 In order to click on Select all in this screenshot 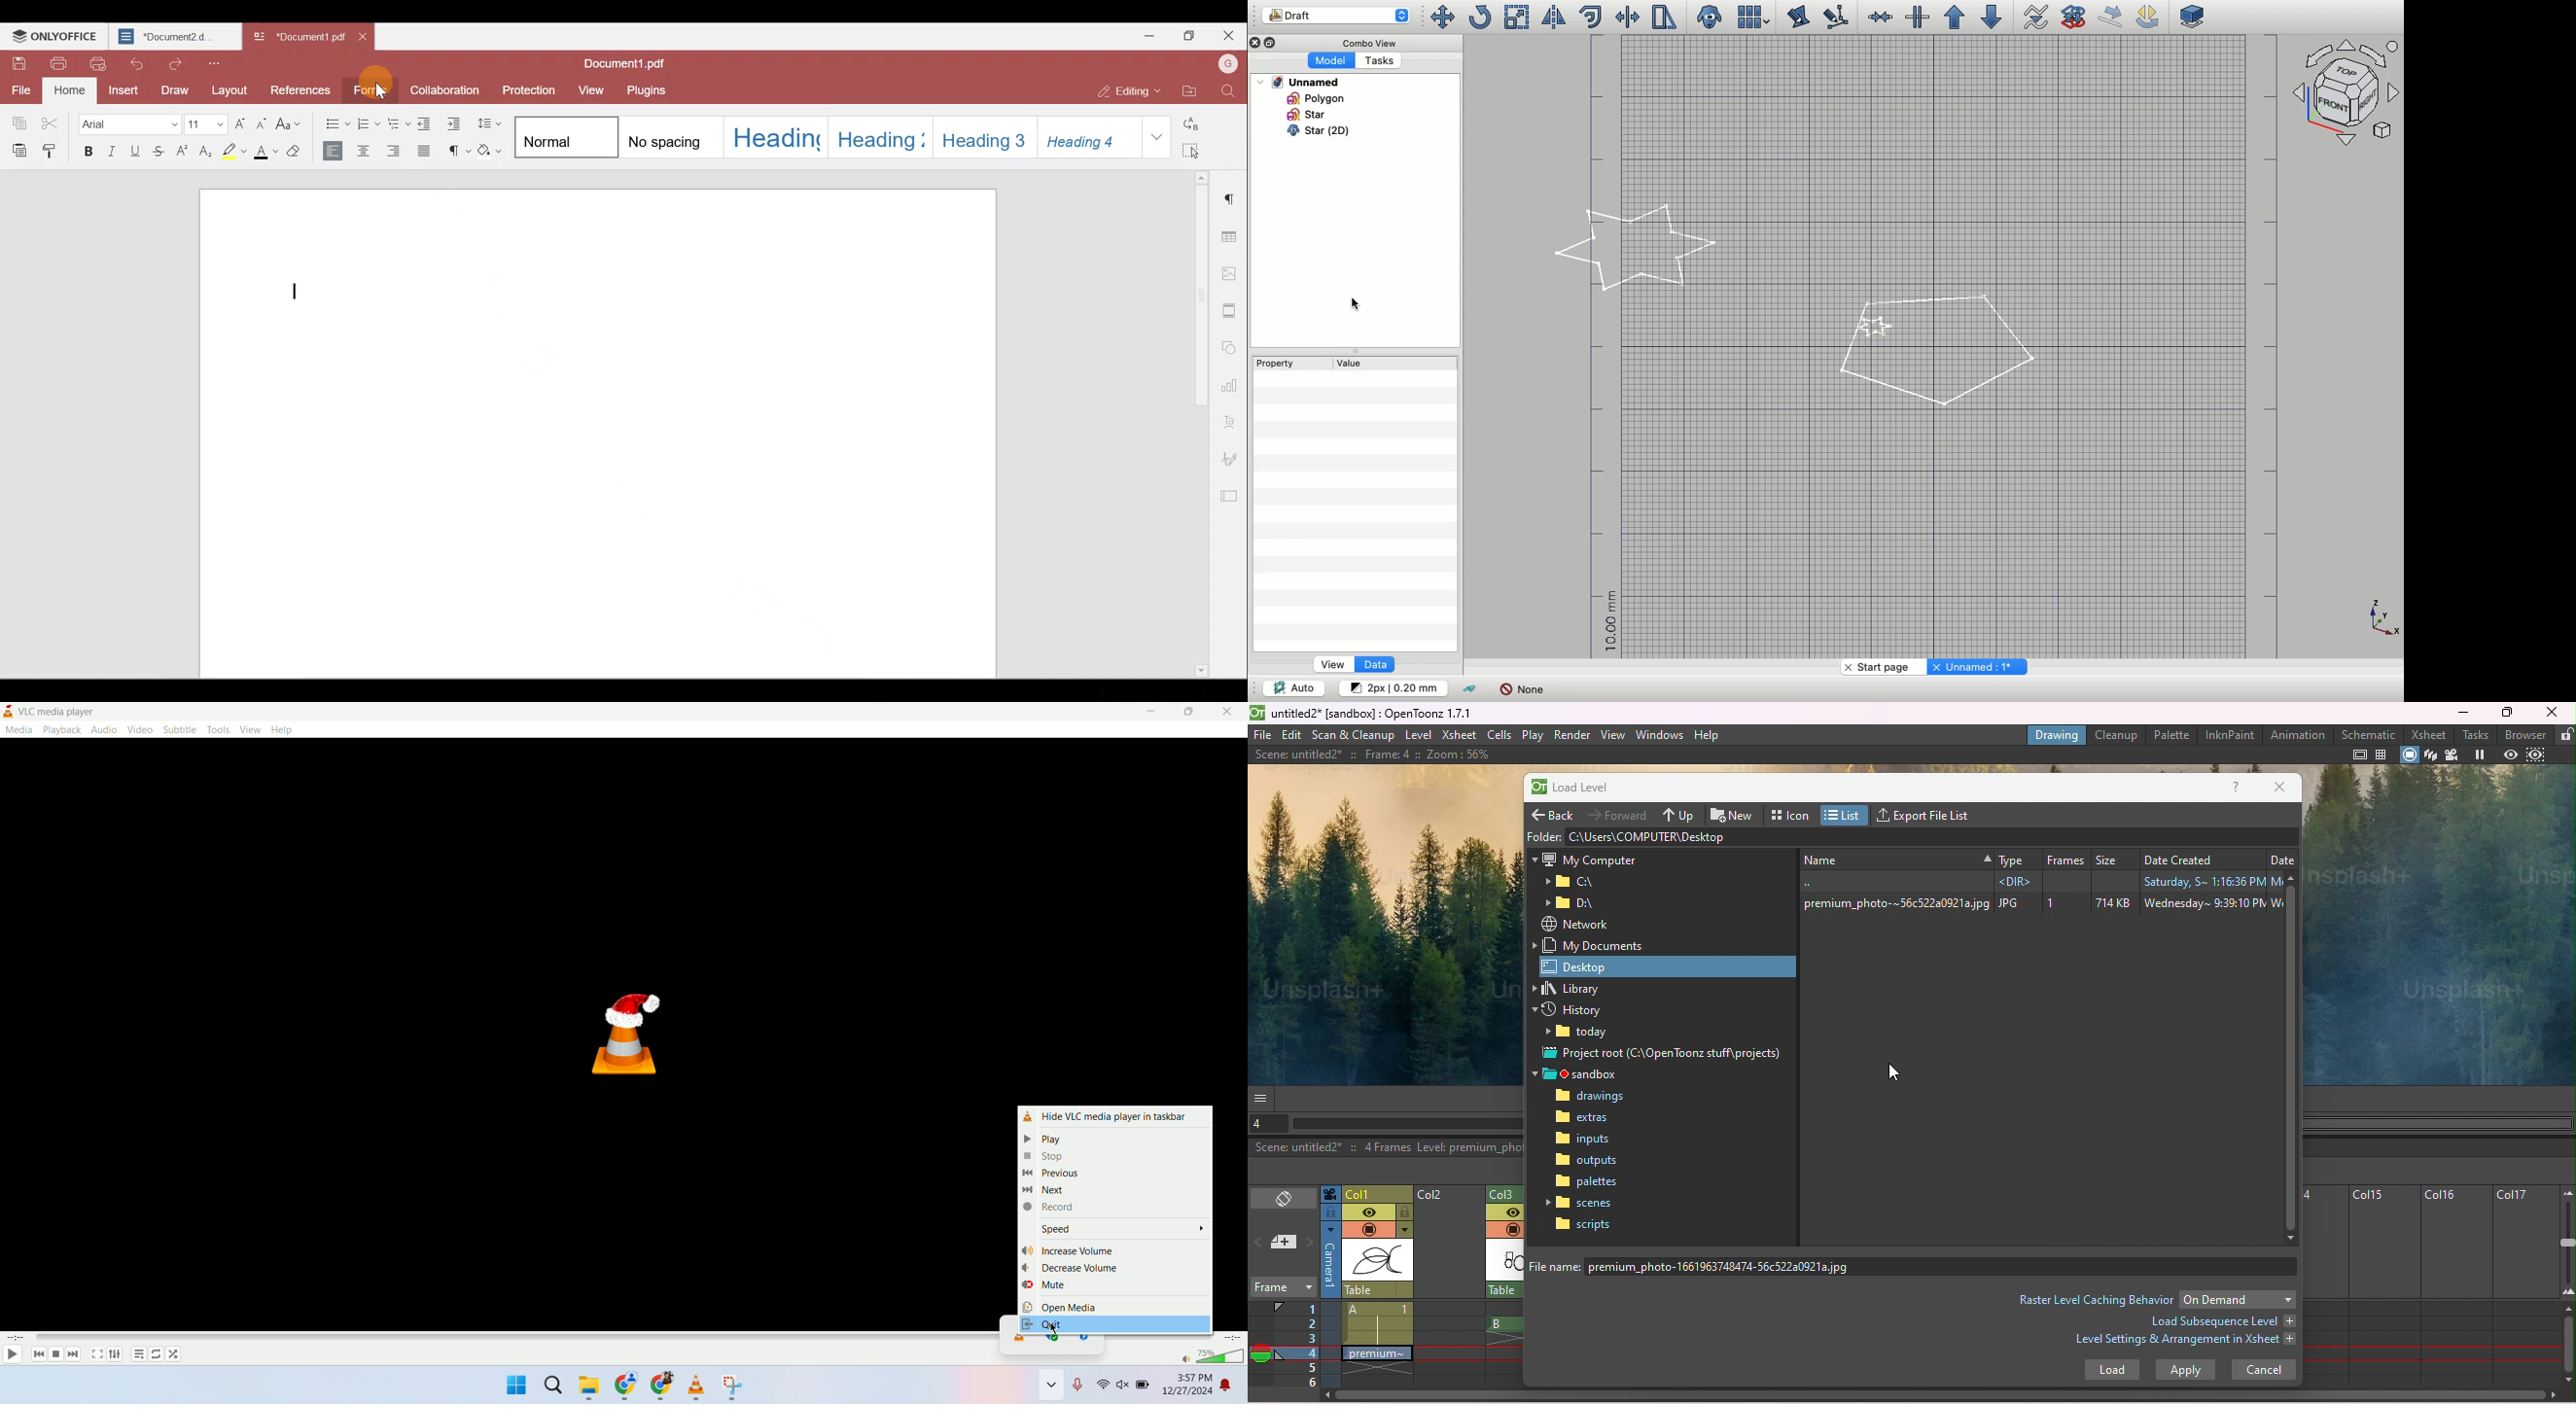, I will do `click(1197, 152)`.